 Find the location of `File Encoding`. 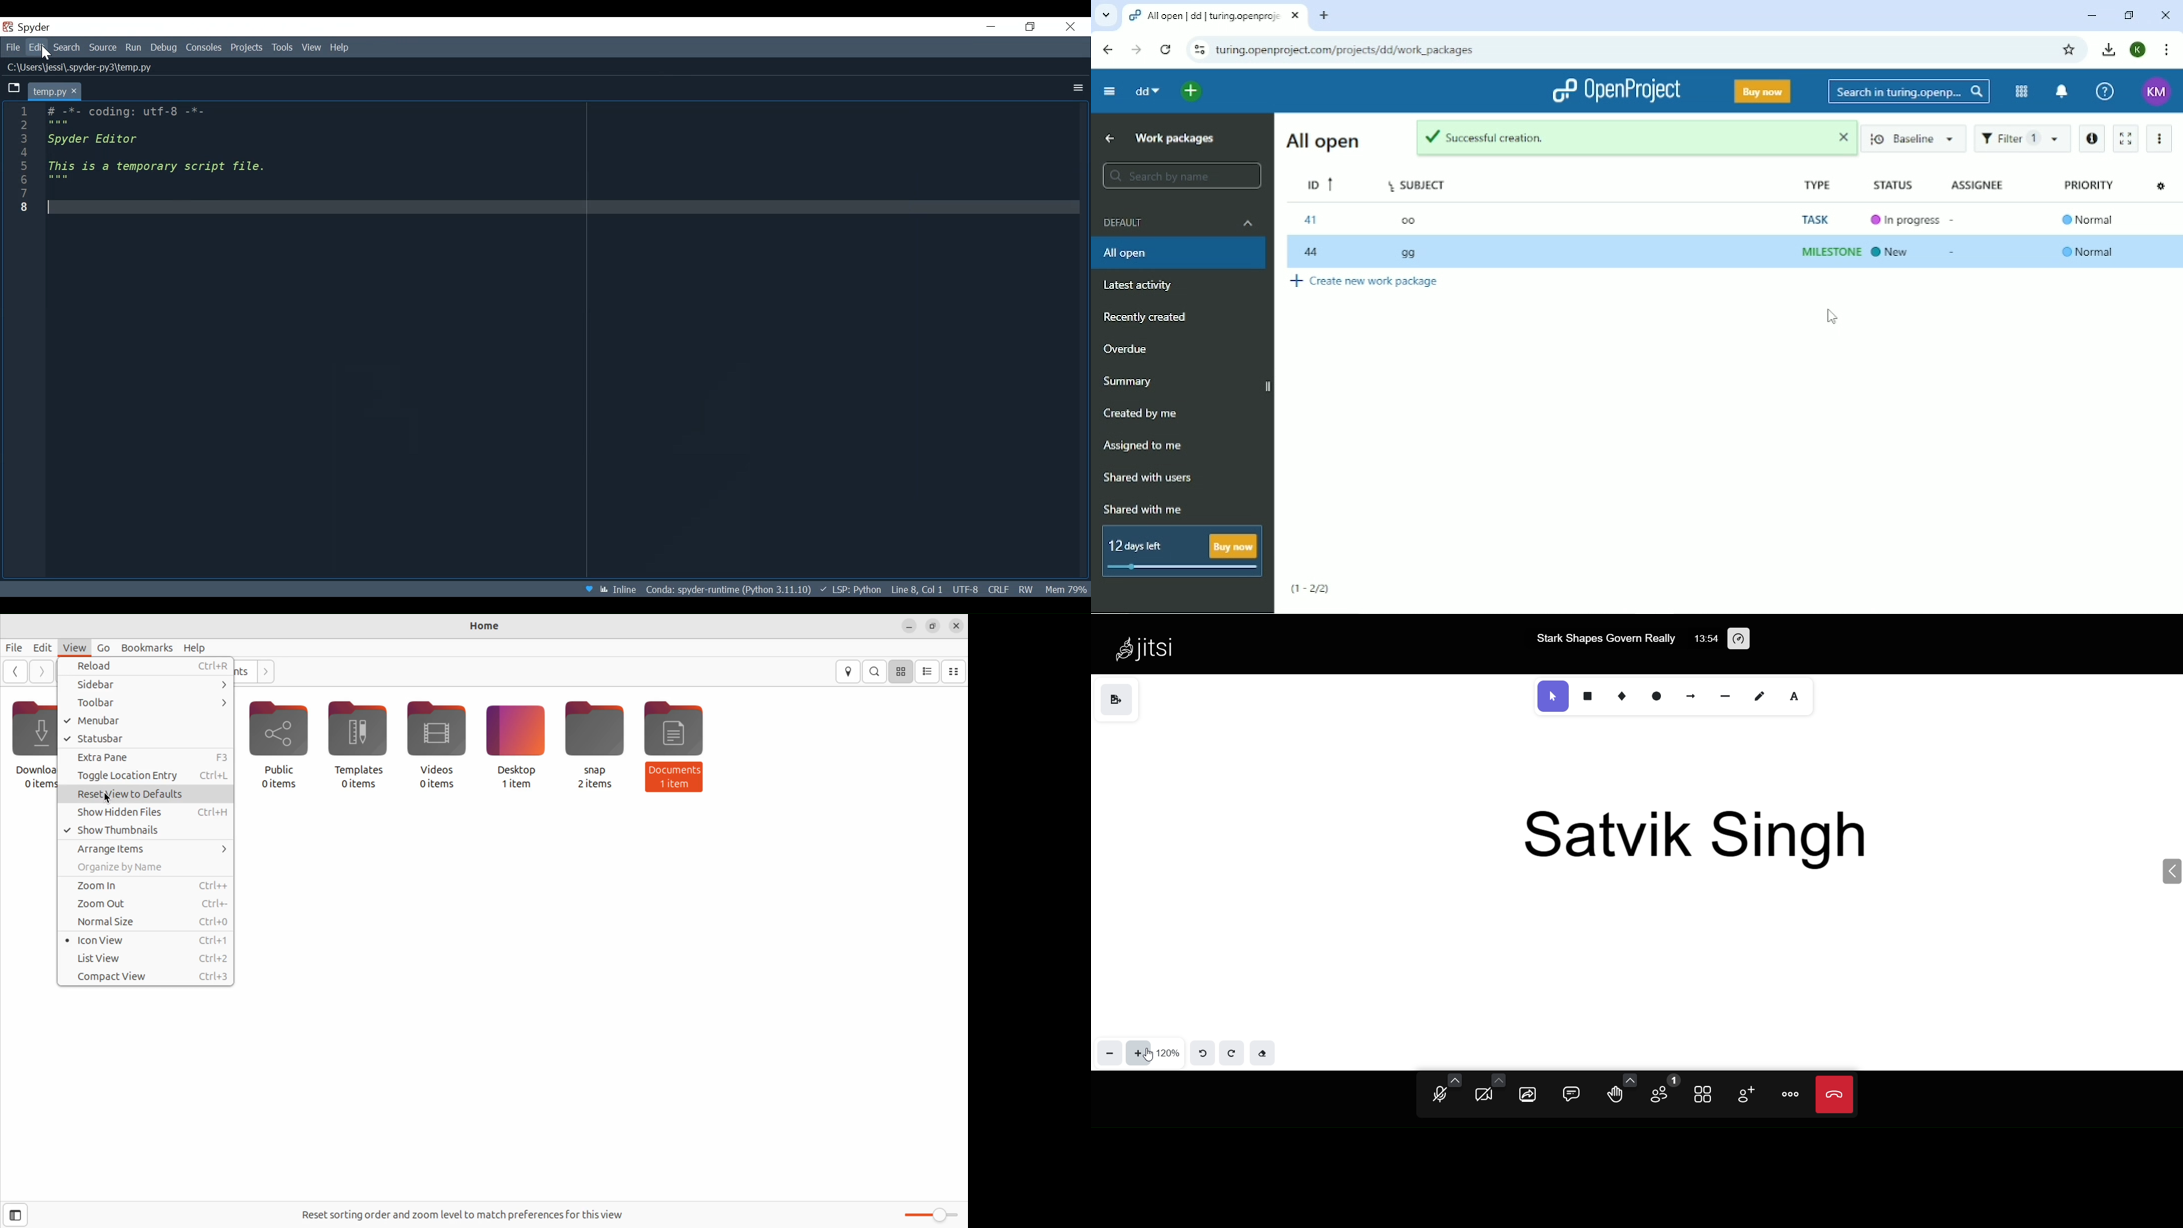

File Encoding is located at coordinates (966, 589).